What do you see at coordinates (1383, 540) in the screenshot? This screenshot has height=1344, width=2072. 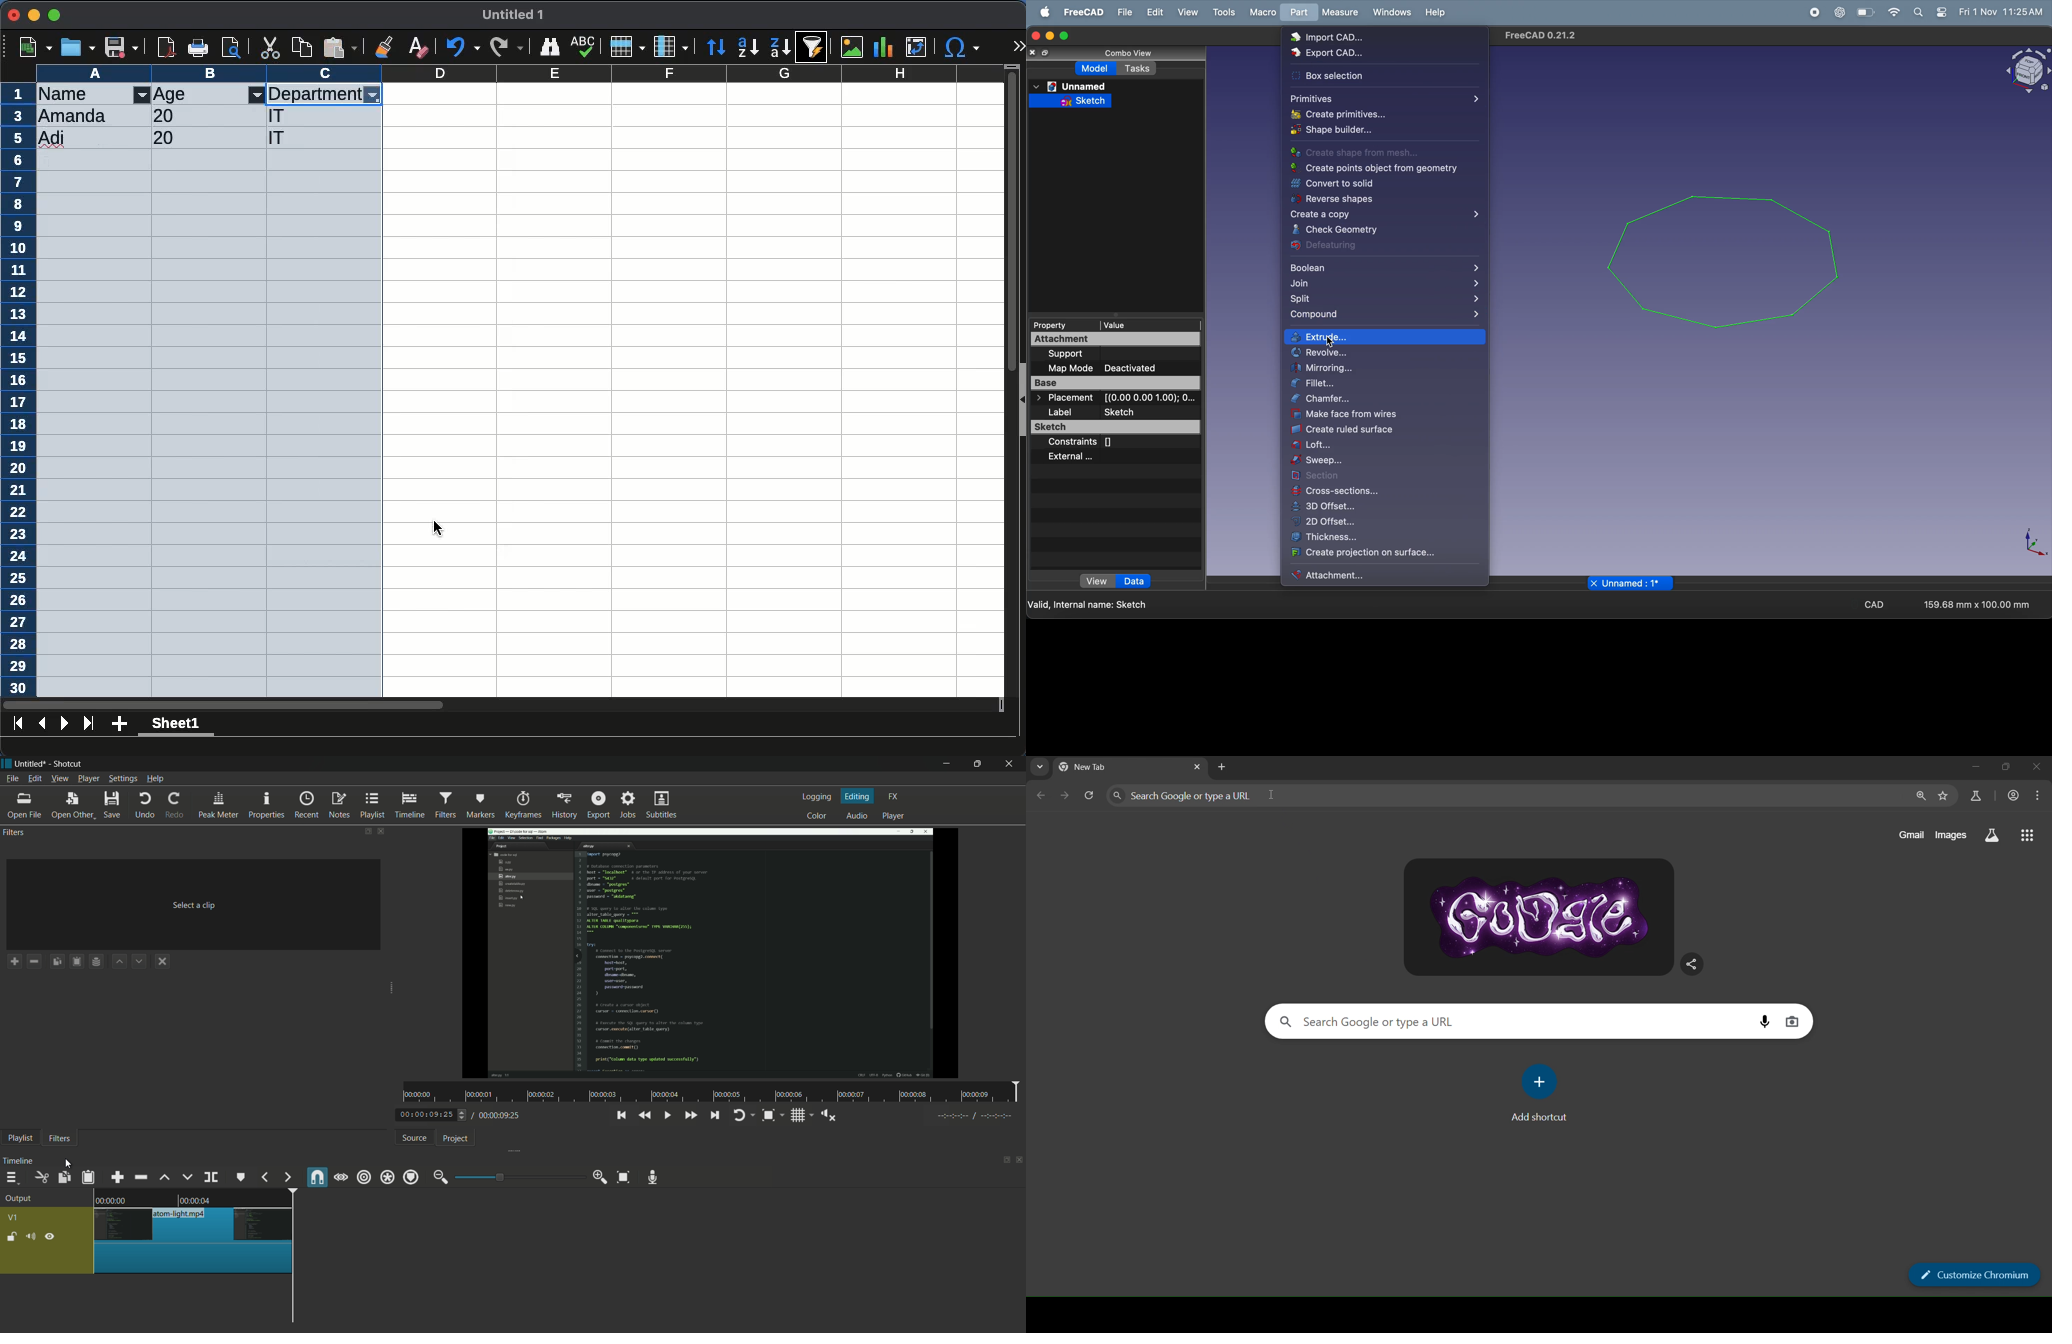 I see `Thickness` at bounding box center [1383, 540].